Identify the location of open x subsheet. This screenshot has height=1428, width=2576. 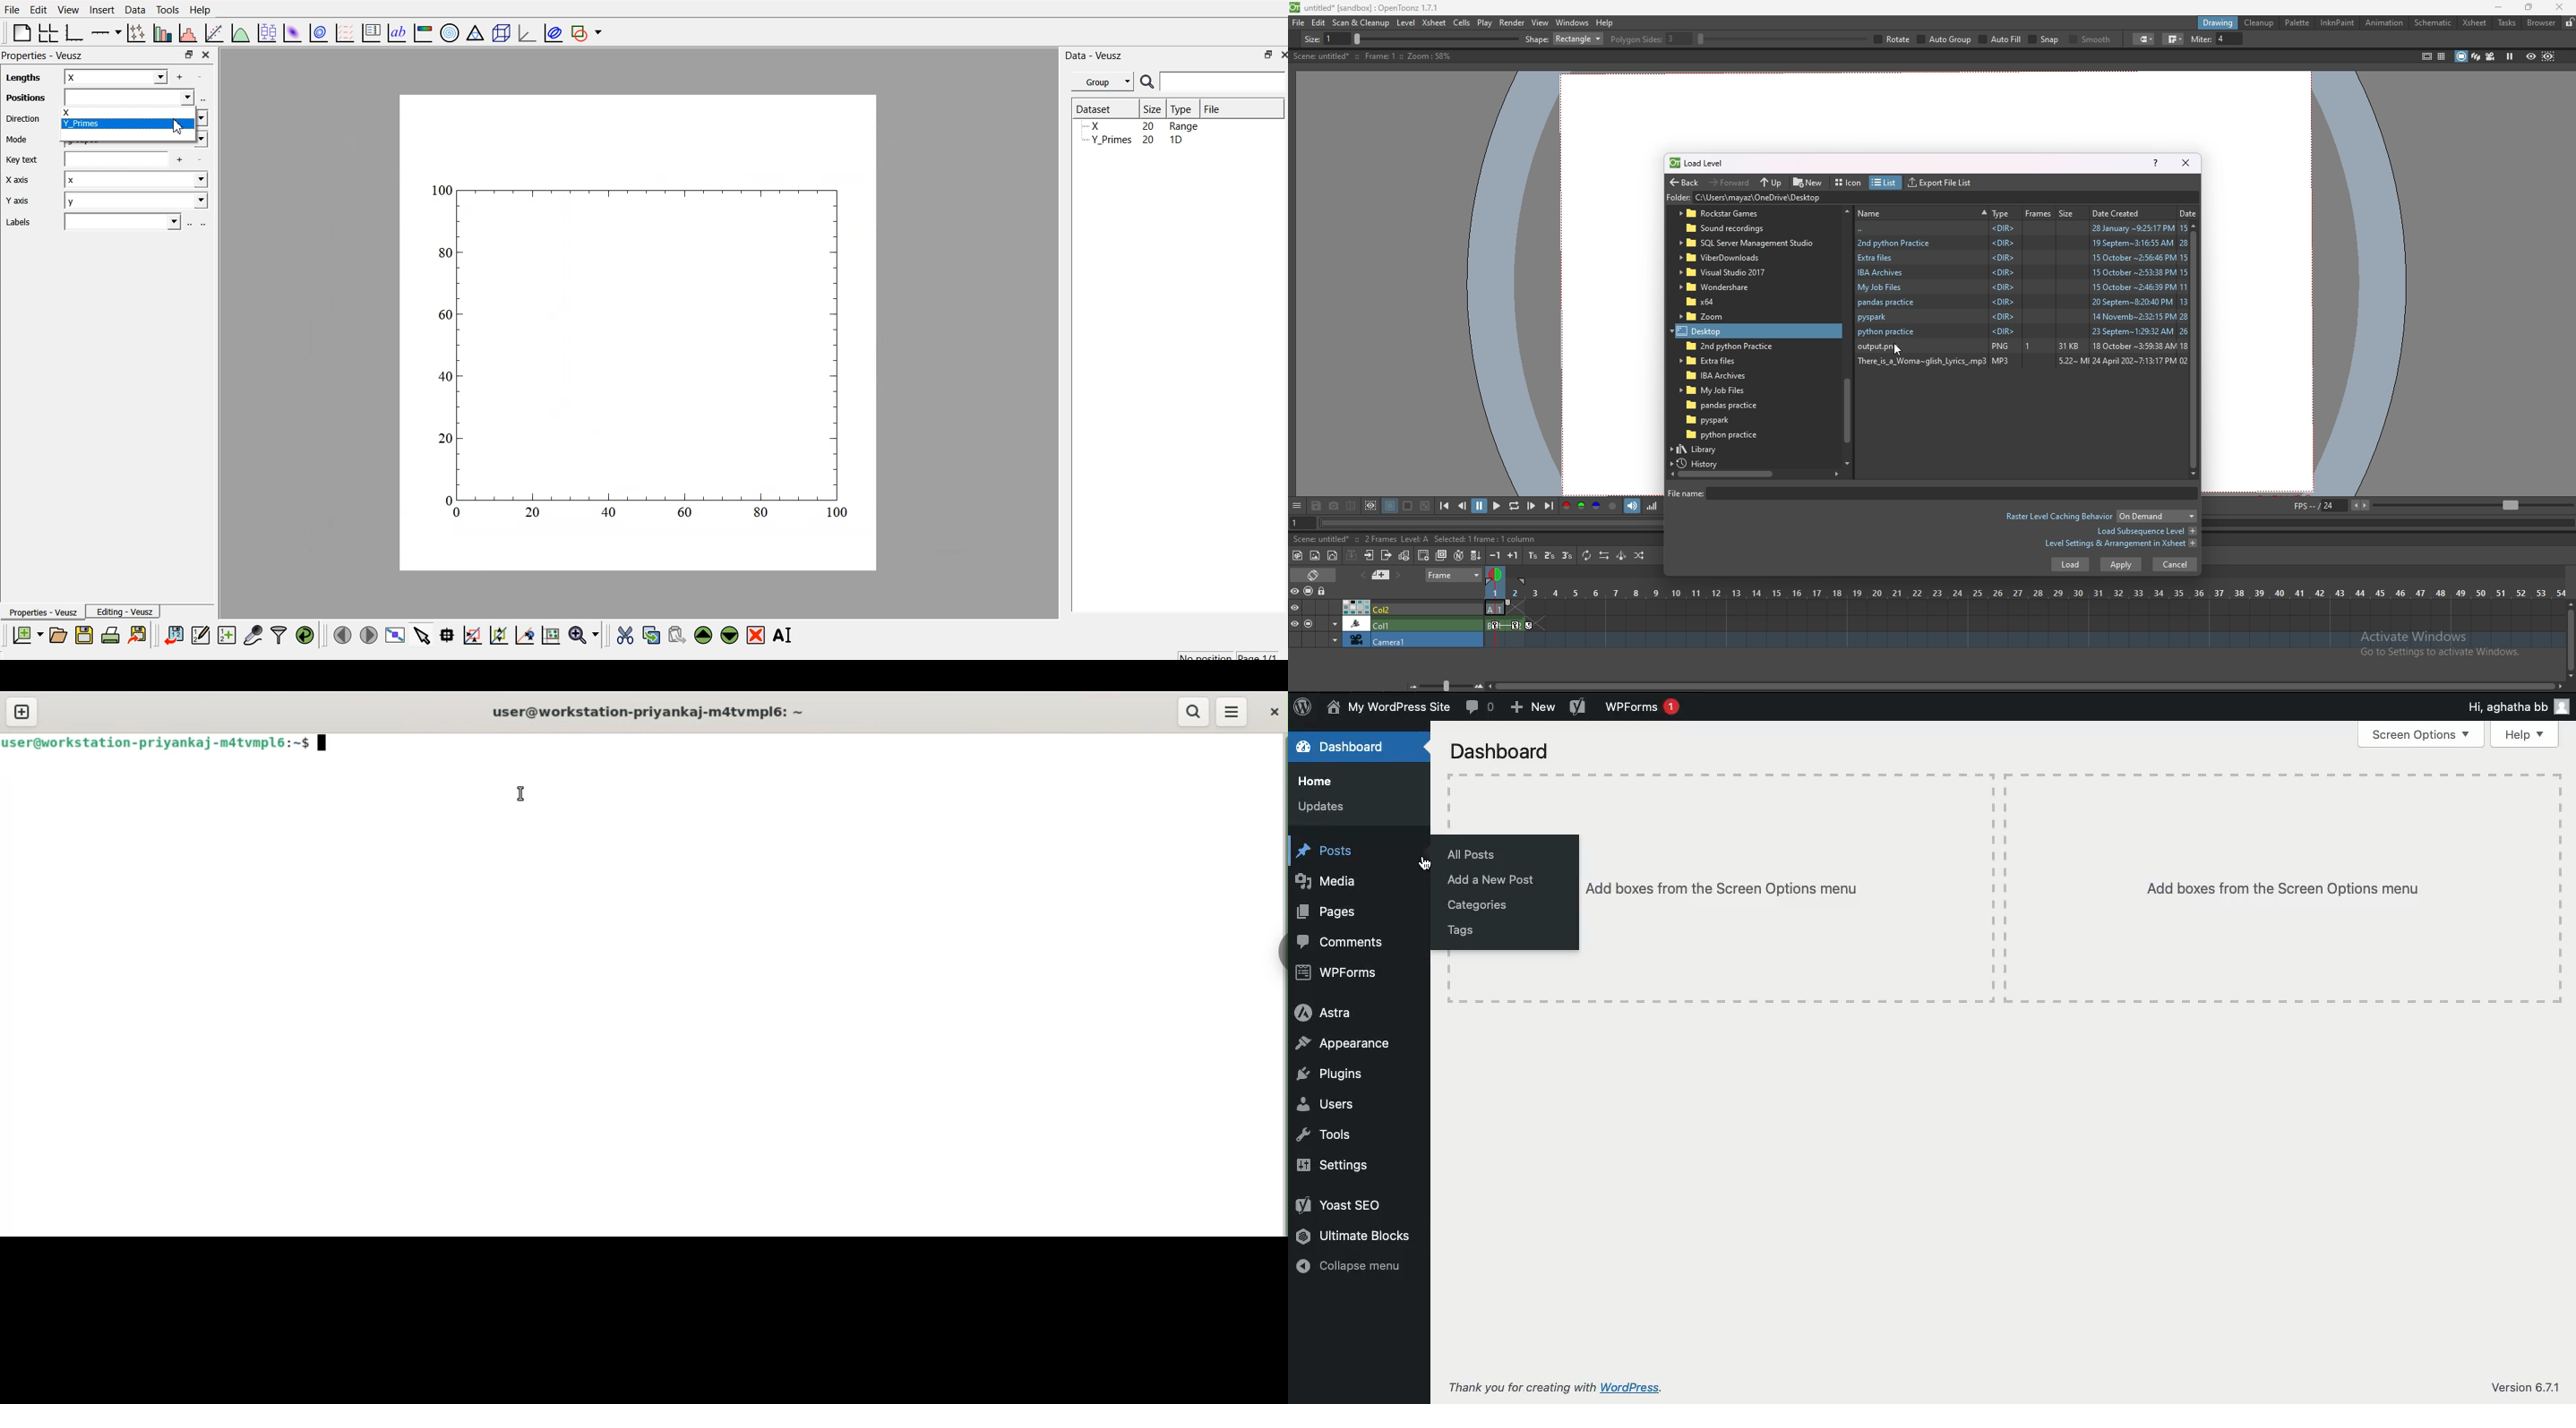
(1369, 556).